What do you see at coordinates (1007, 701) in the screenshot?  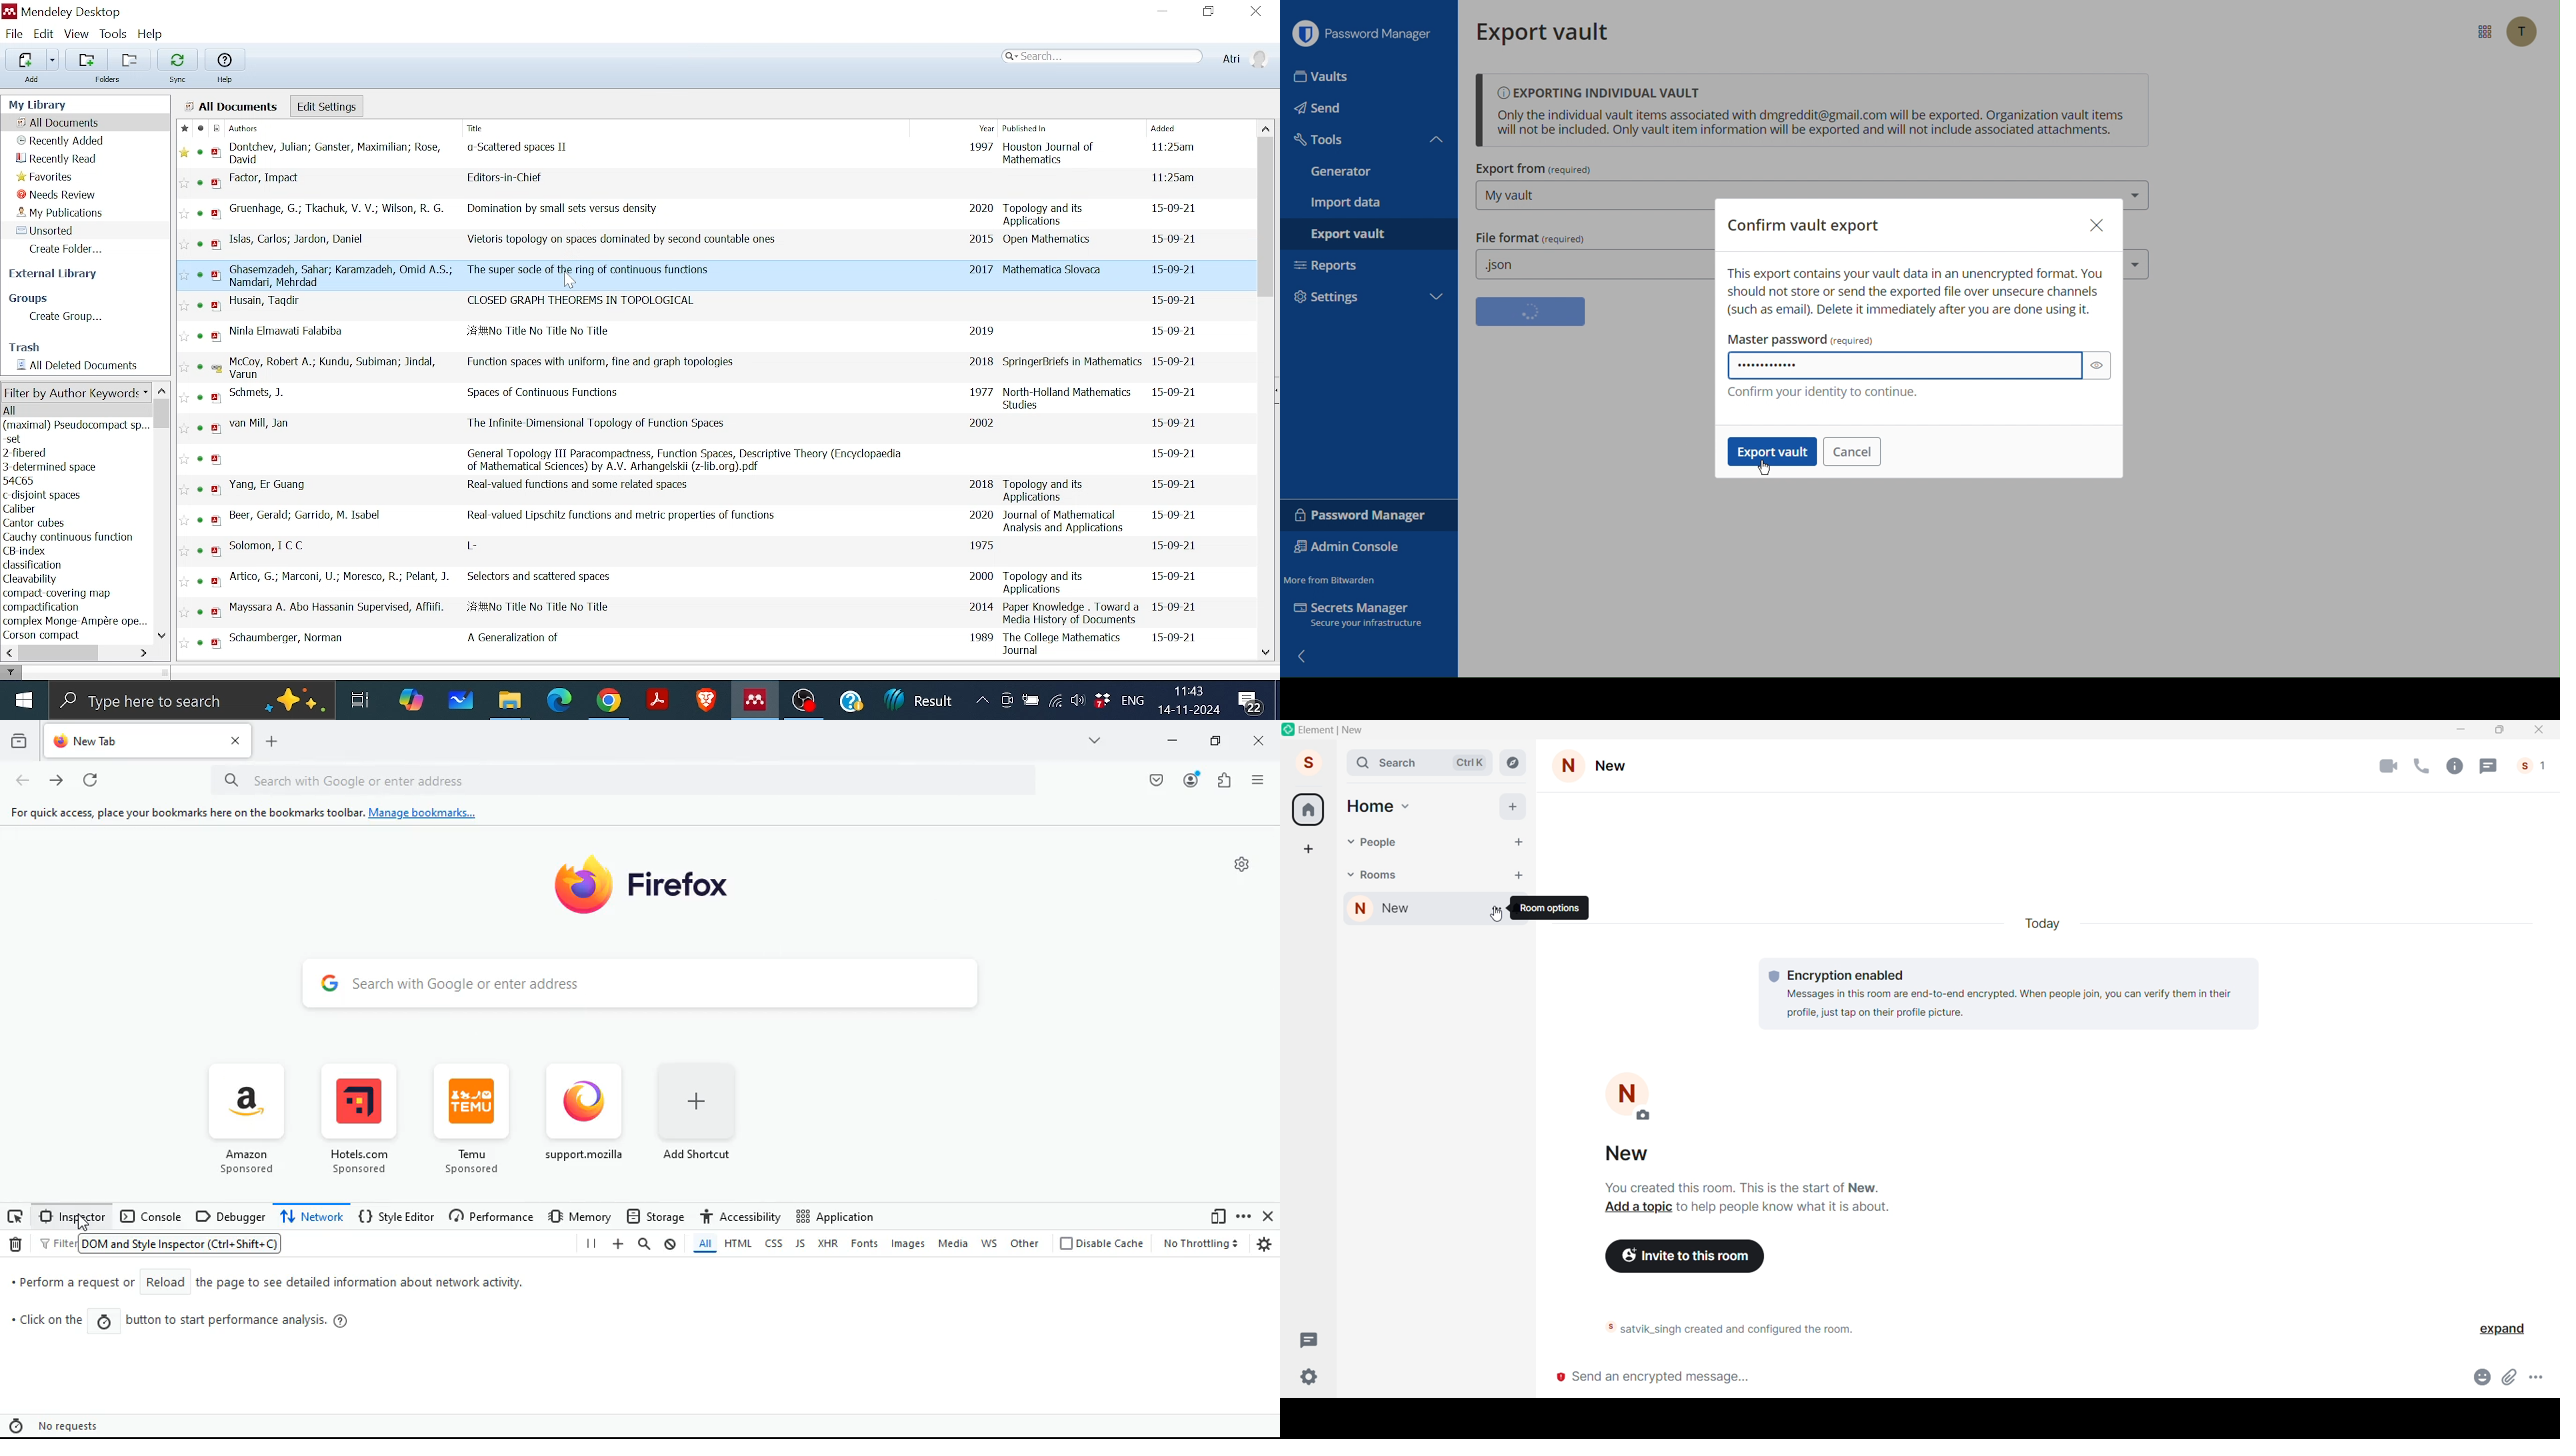 I see `Meet now` at bounding box center [1007, 701].